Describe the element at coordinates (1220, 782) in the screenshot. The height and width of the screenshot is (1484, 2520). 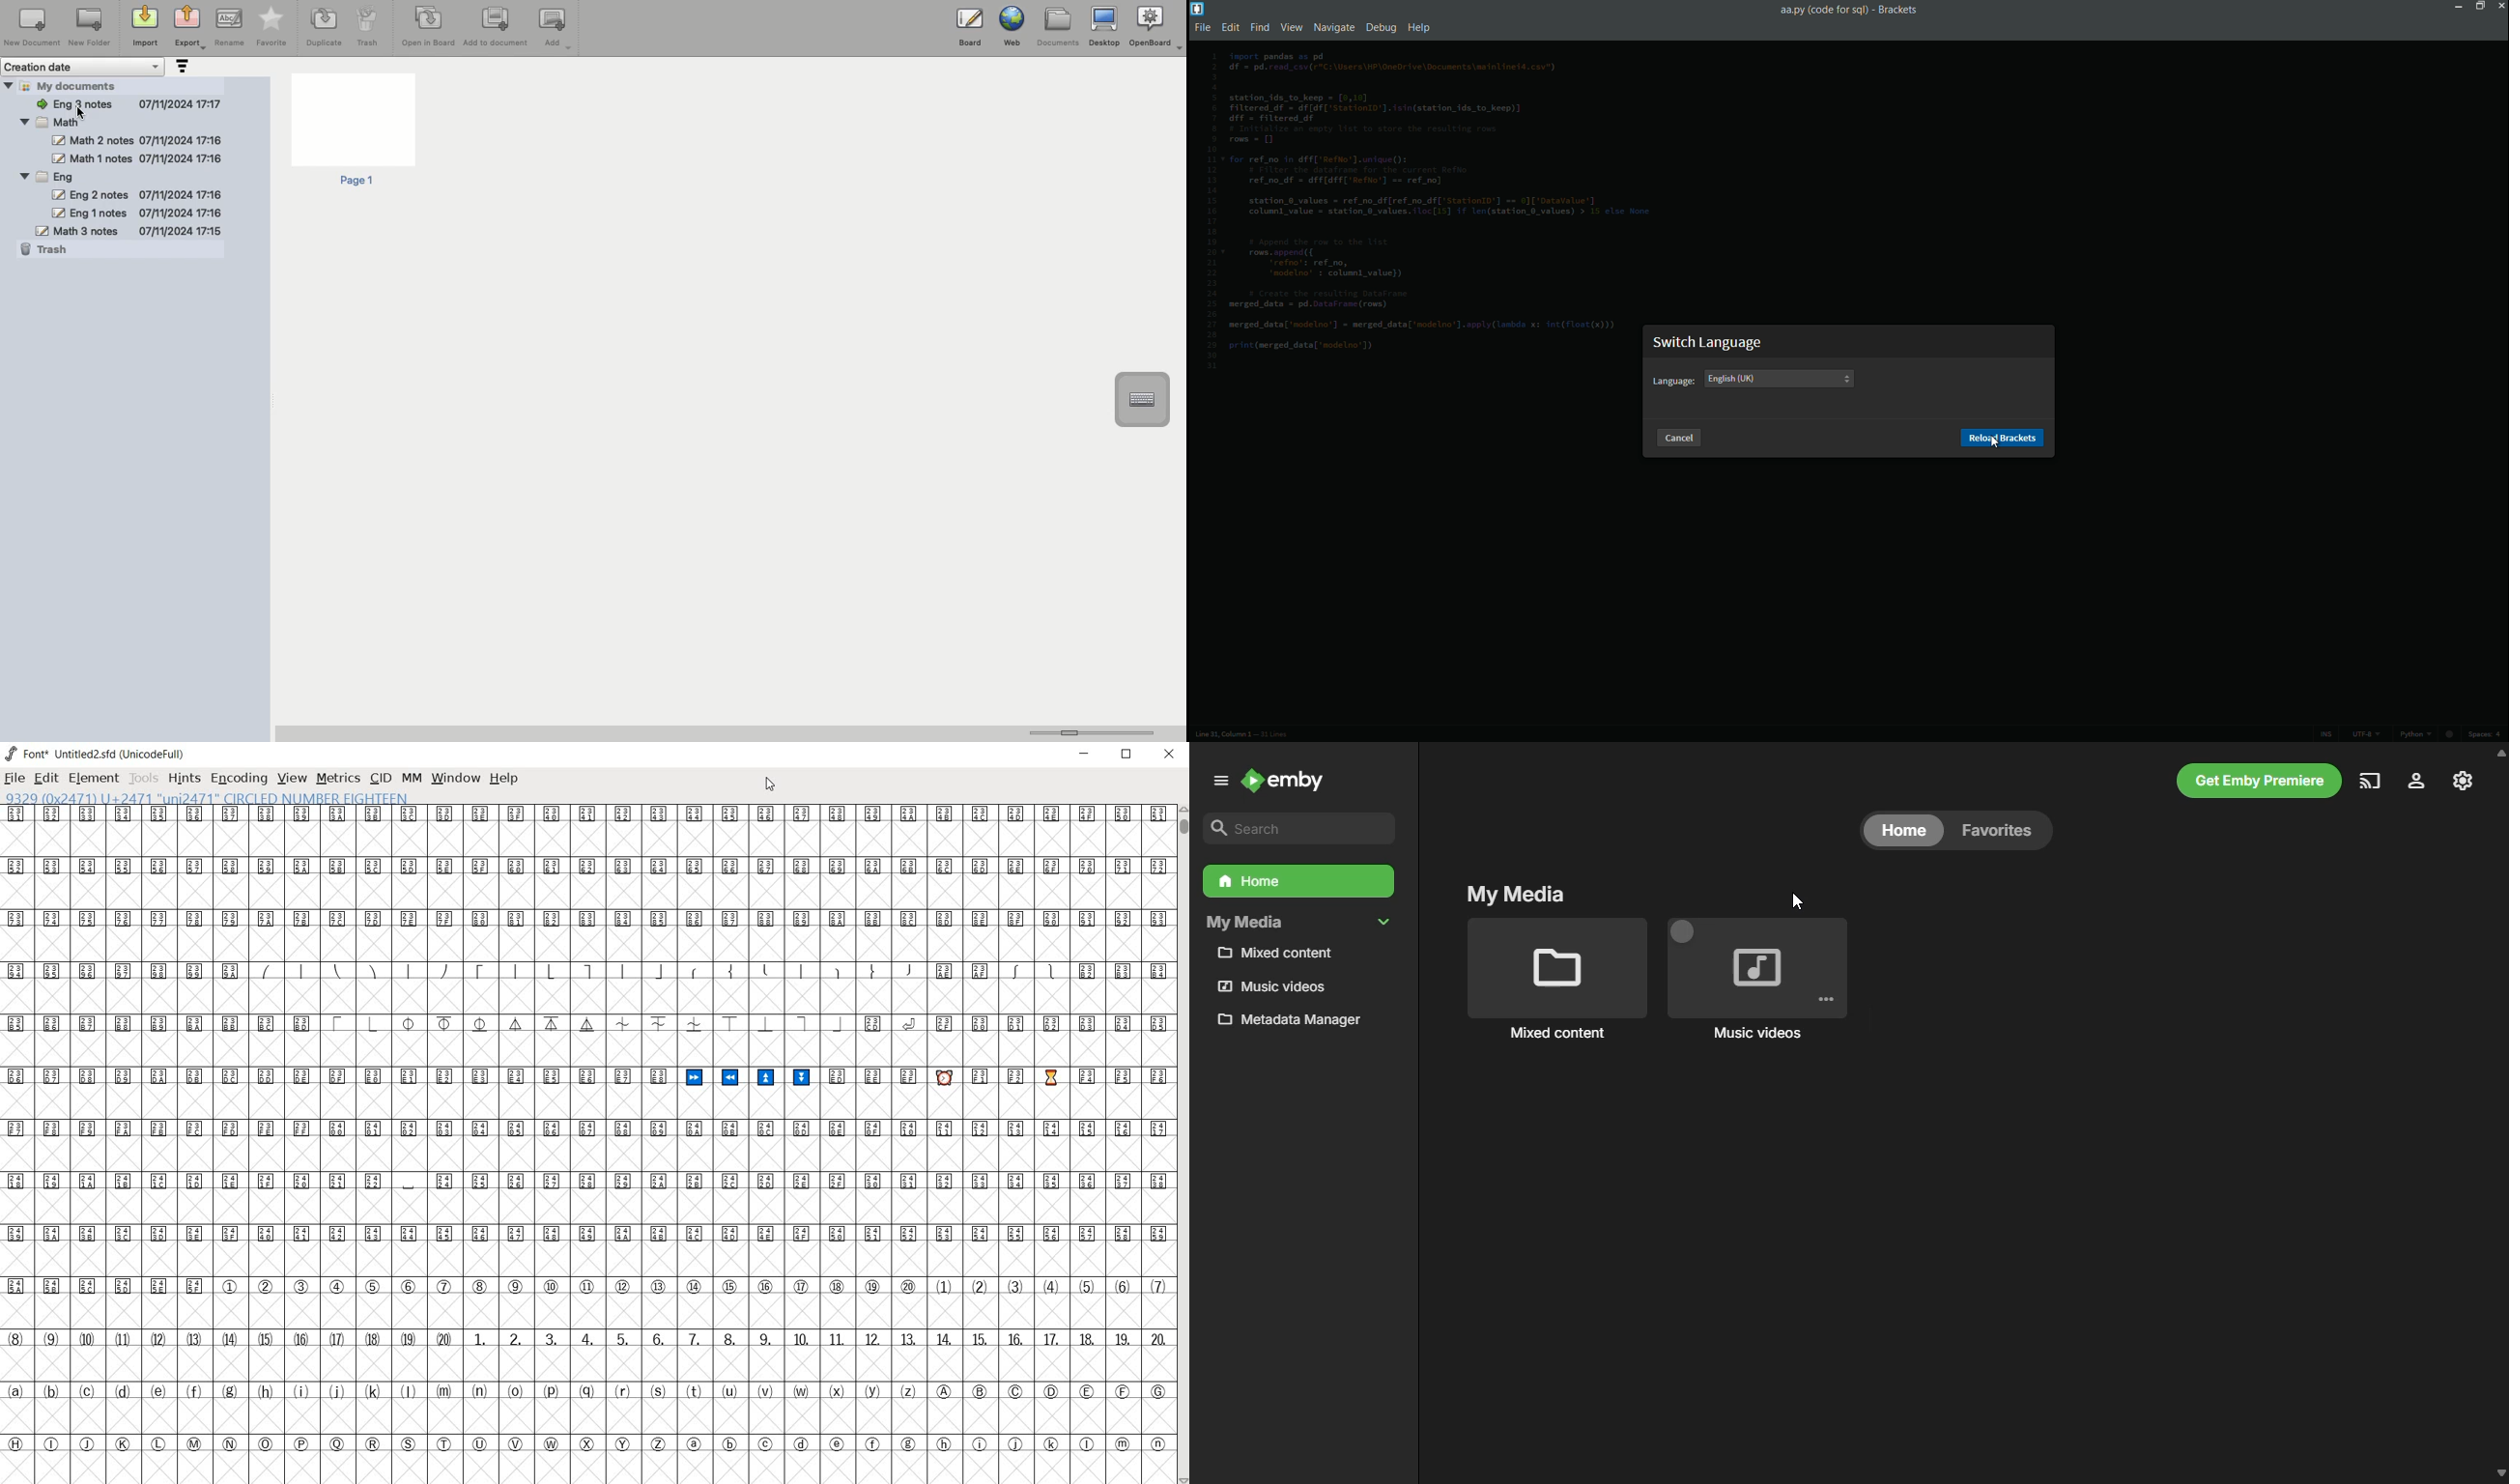
I see `expand` at that location.